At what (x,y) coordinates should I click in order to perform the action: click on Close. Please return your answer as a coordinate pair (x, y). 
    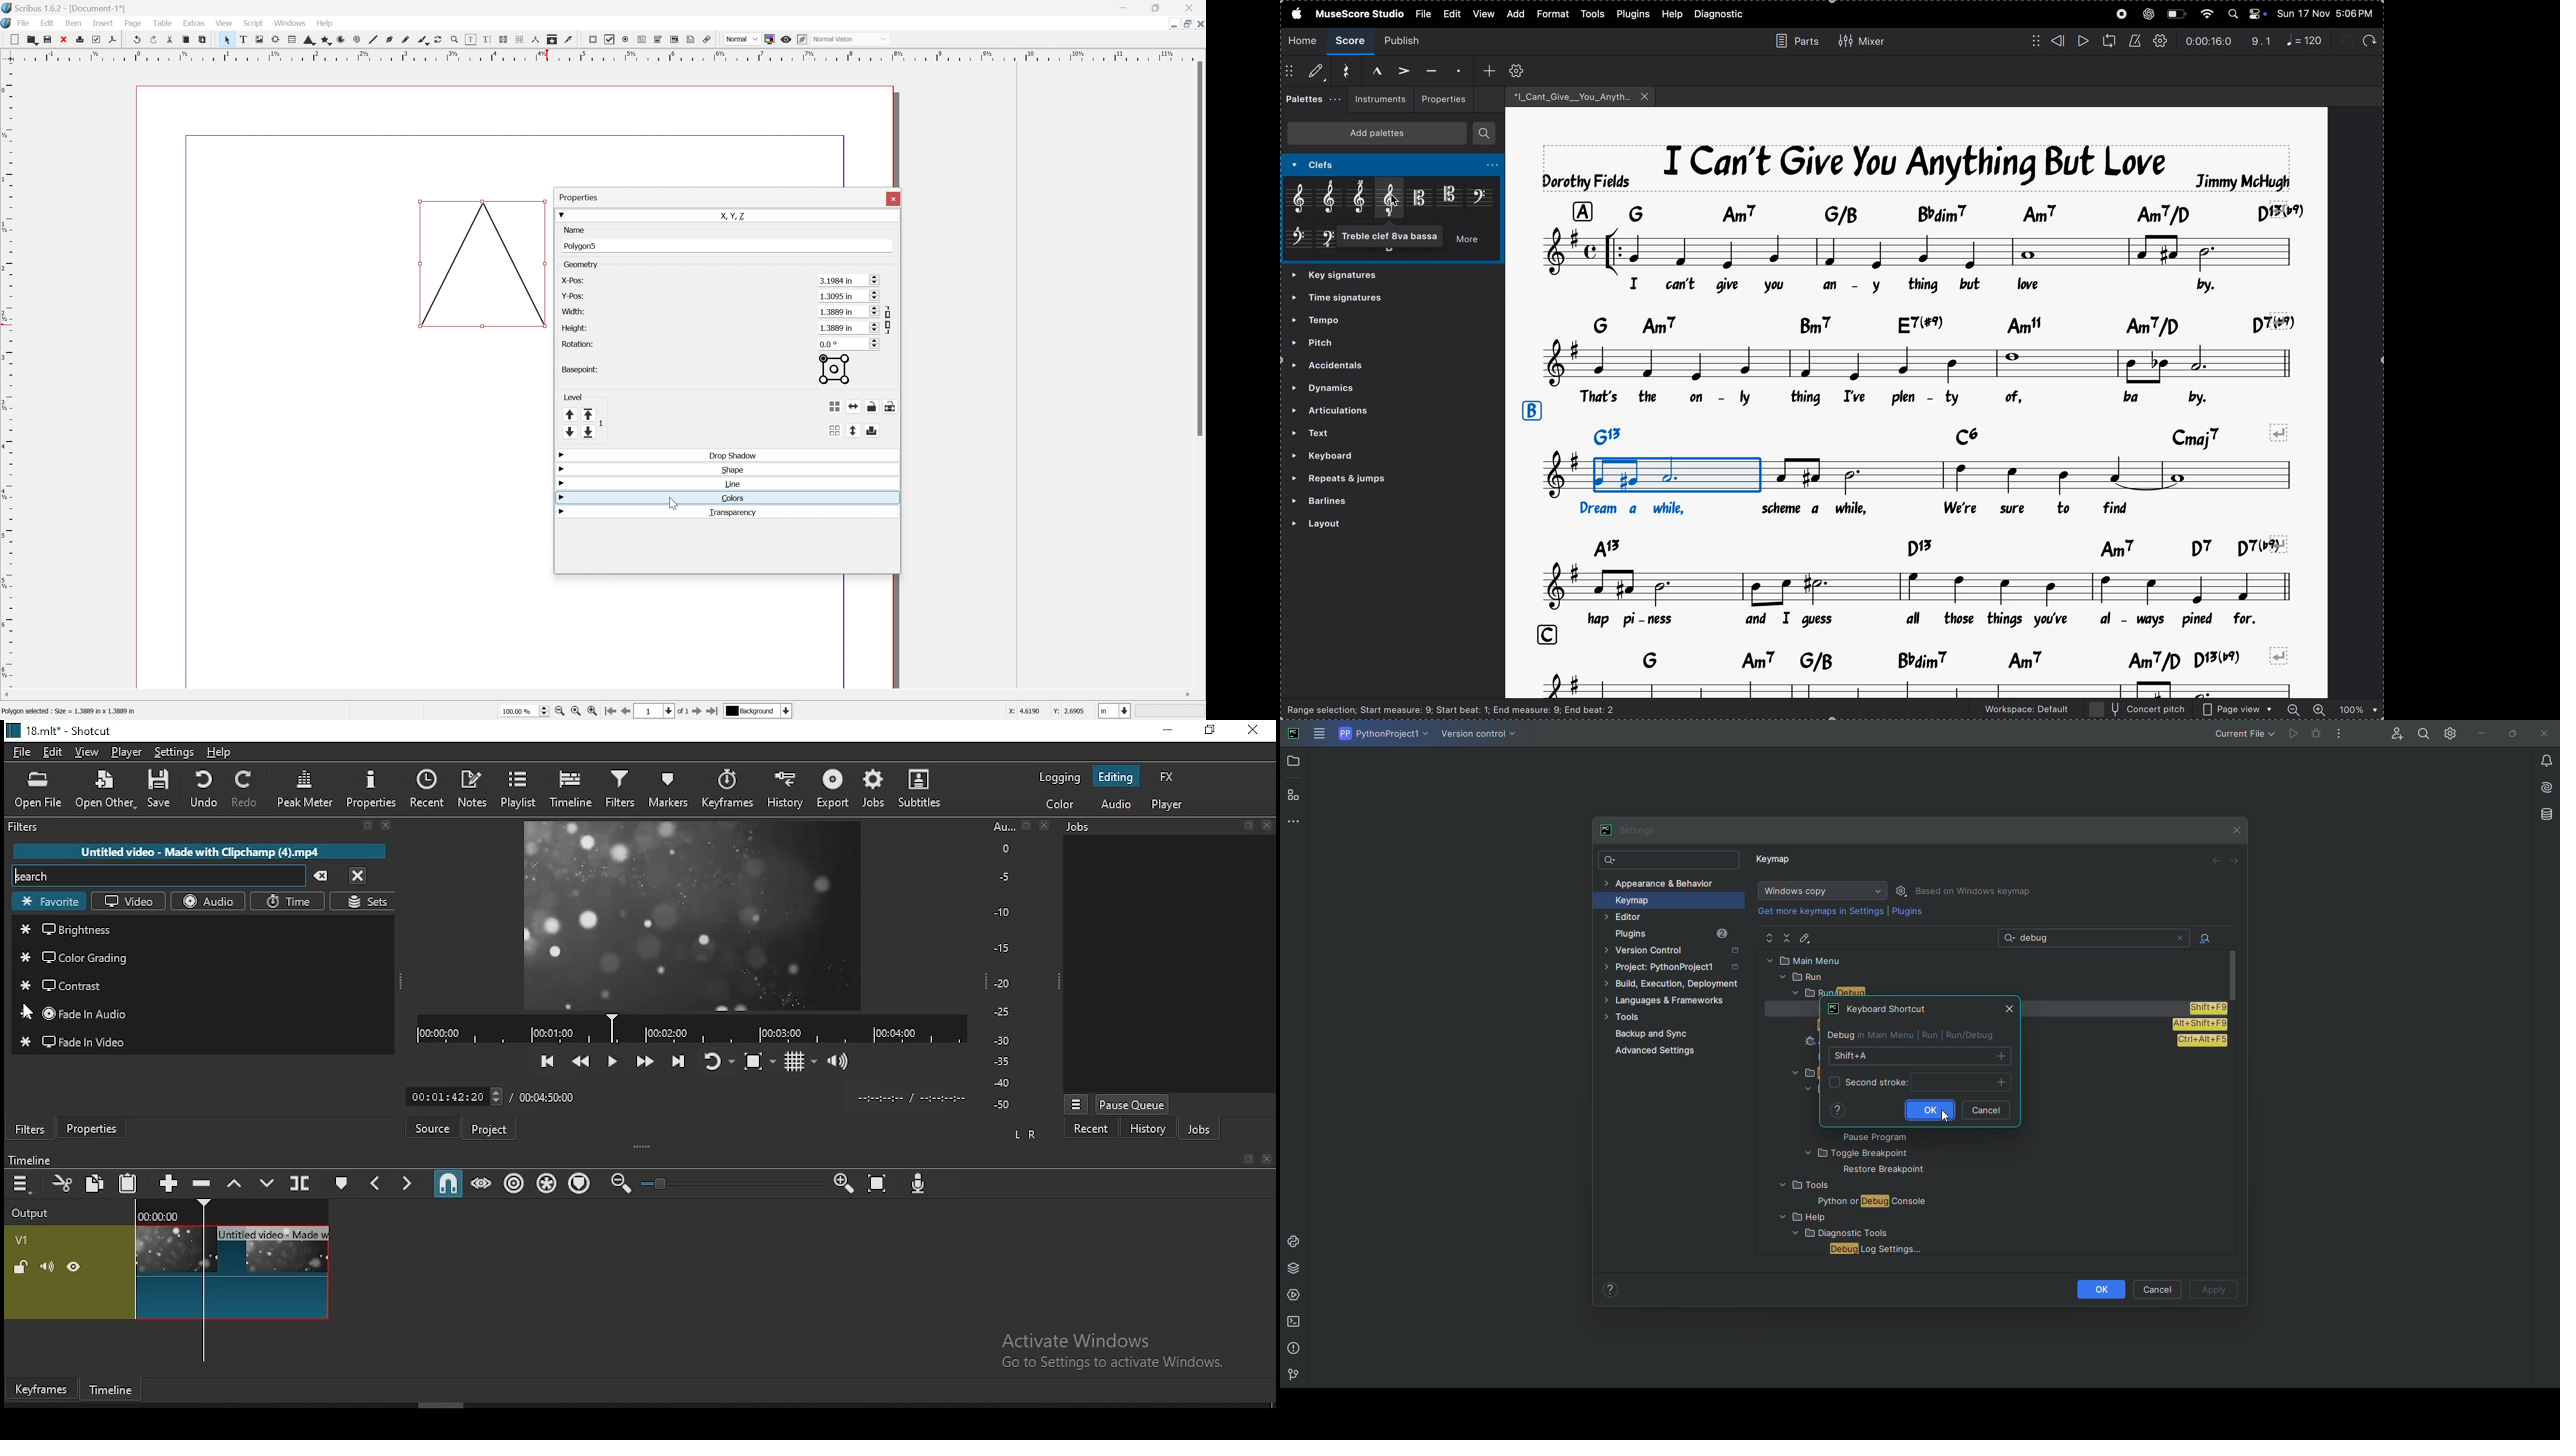
    Looking at the image, I should click on (893, 198).